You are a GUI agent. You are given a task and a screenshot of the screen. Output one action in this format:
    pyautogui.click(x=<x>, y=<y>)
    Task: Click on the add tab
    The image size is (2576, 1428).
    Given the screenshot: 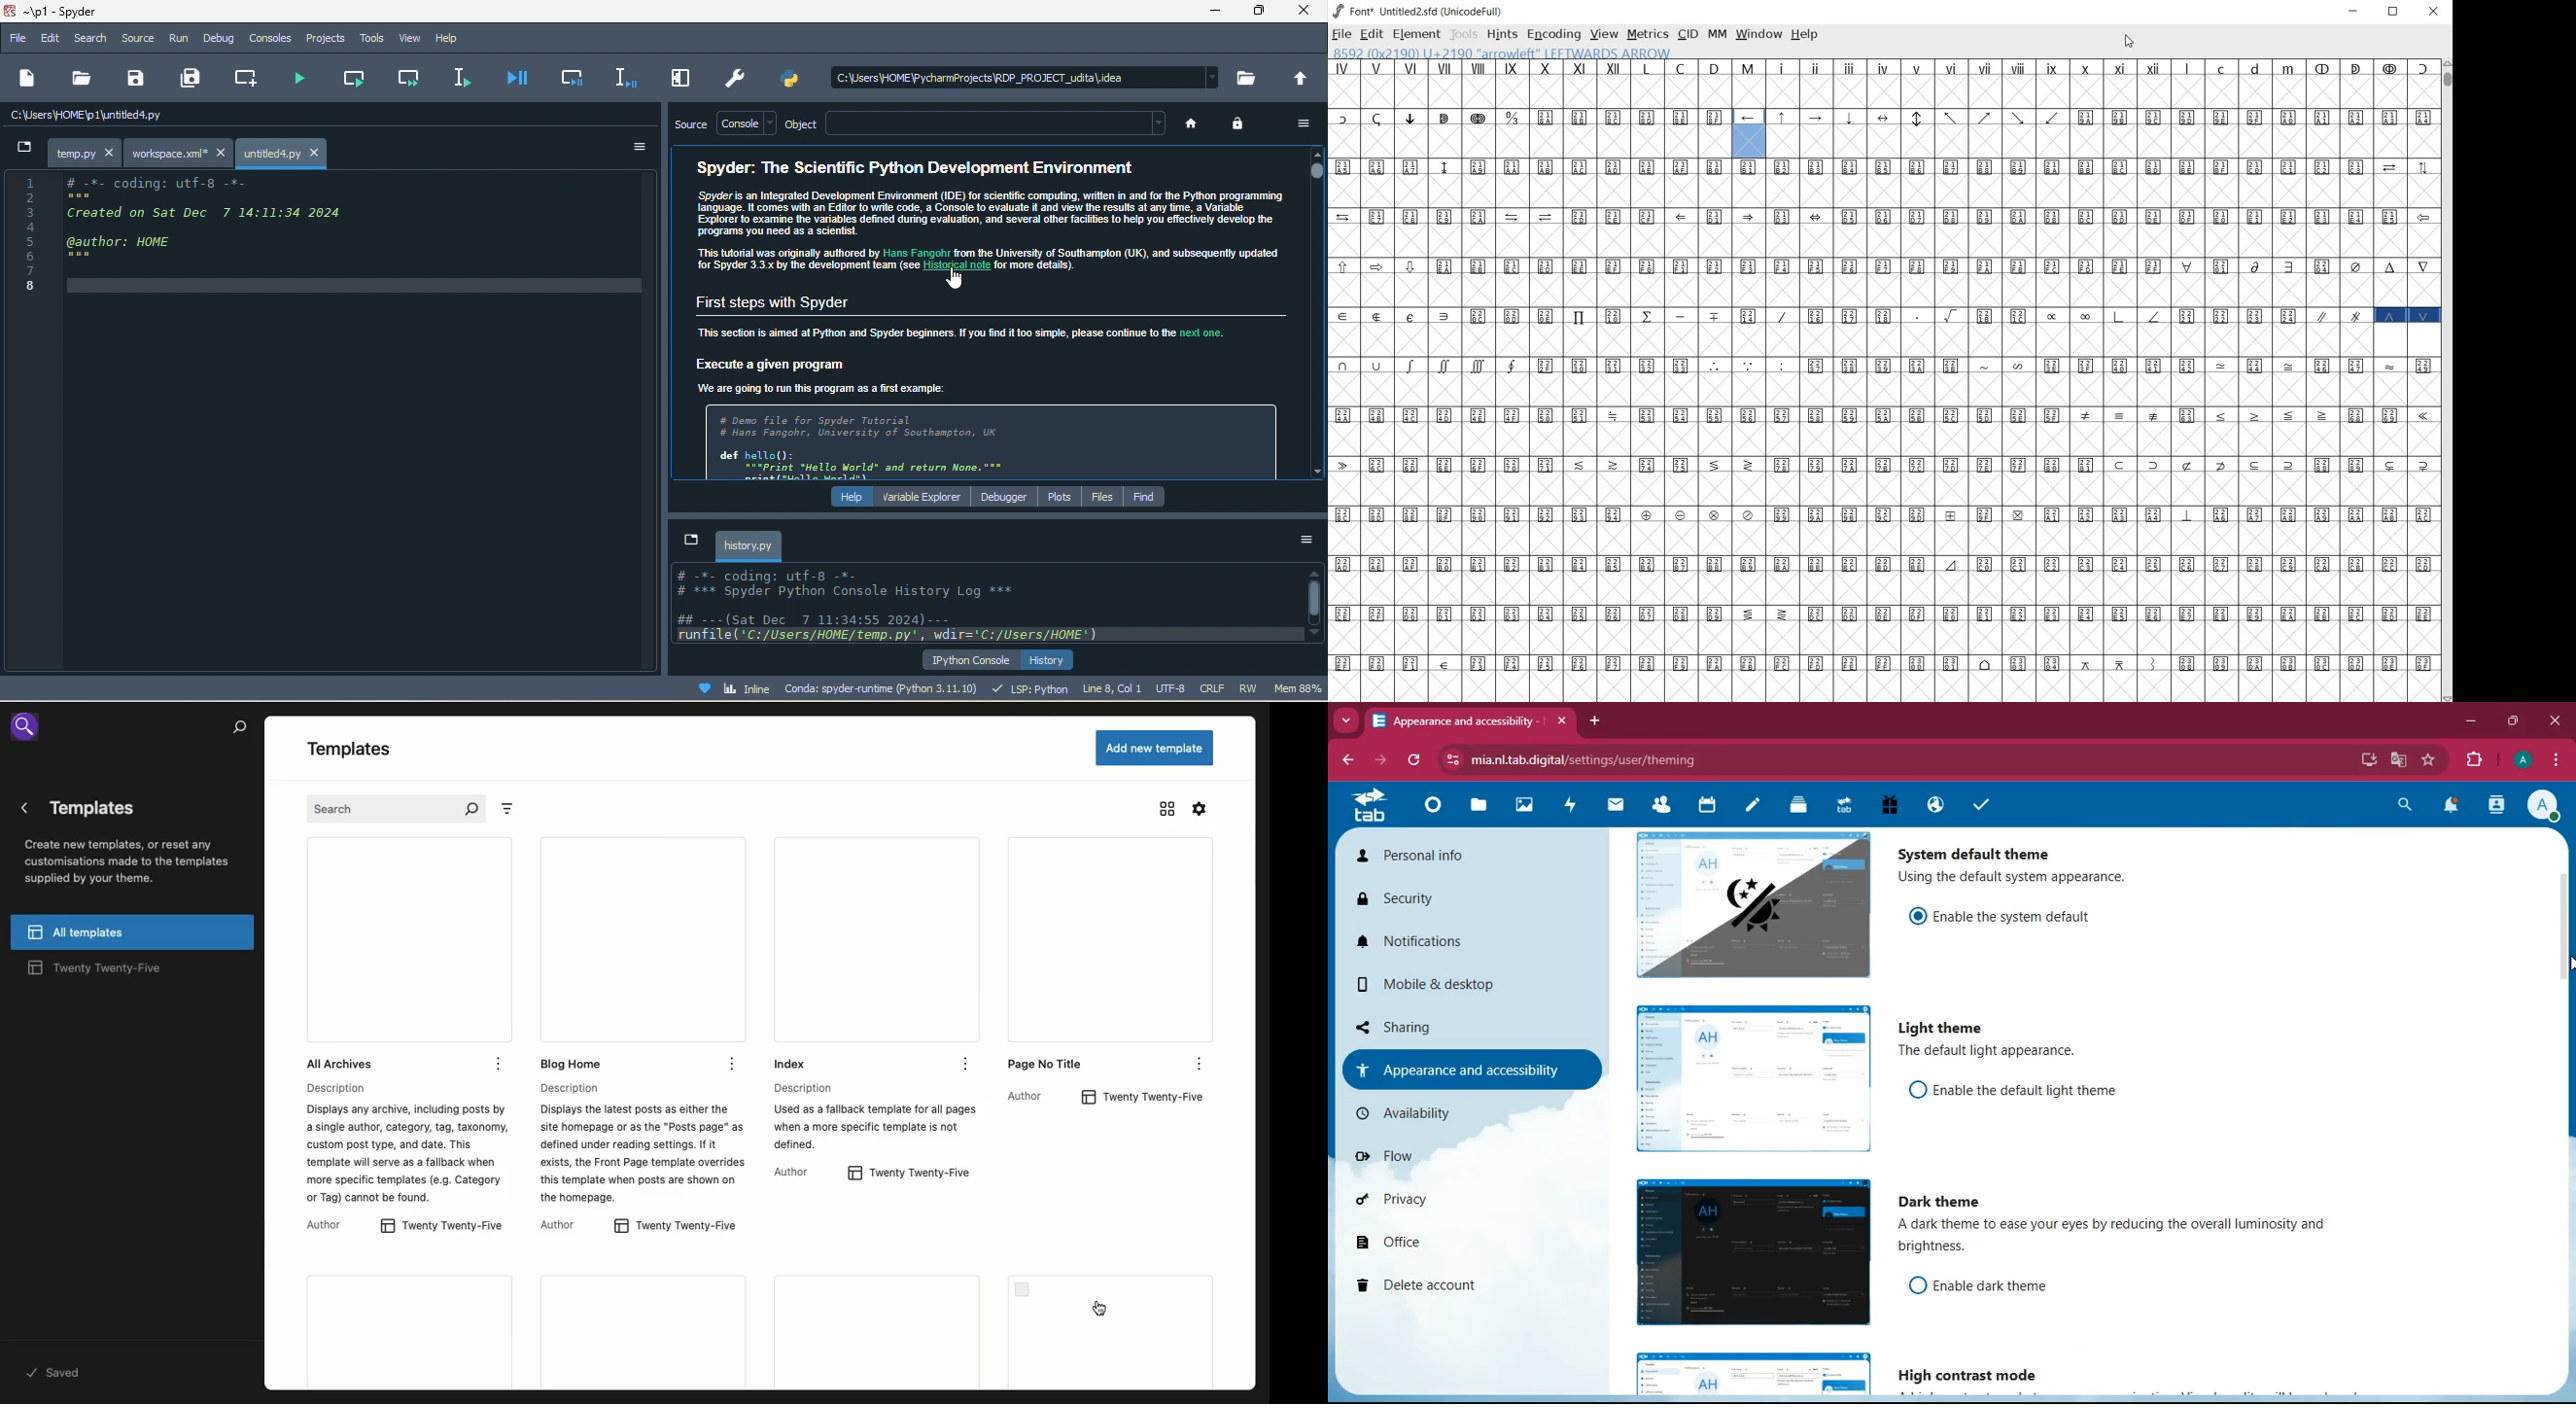 What is the action you would take?
    pyautogui.click(x=1597, y=721)
    